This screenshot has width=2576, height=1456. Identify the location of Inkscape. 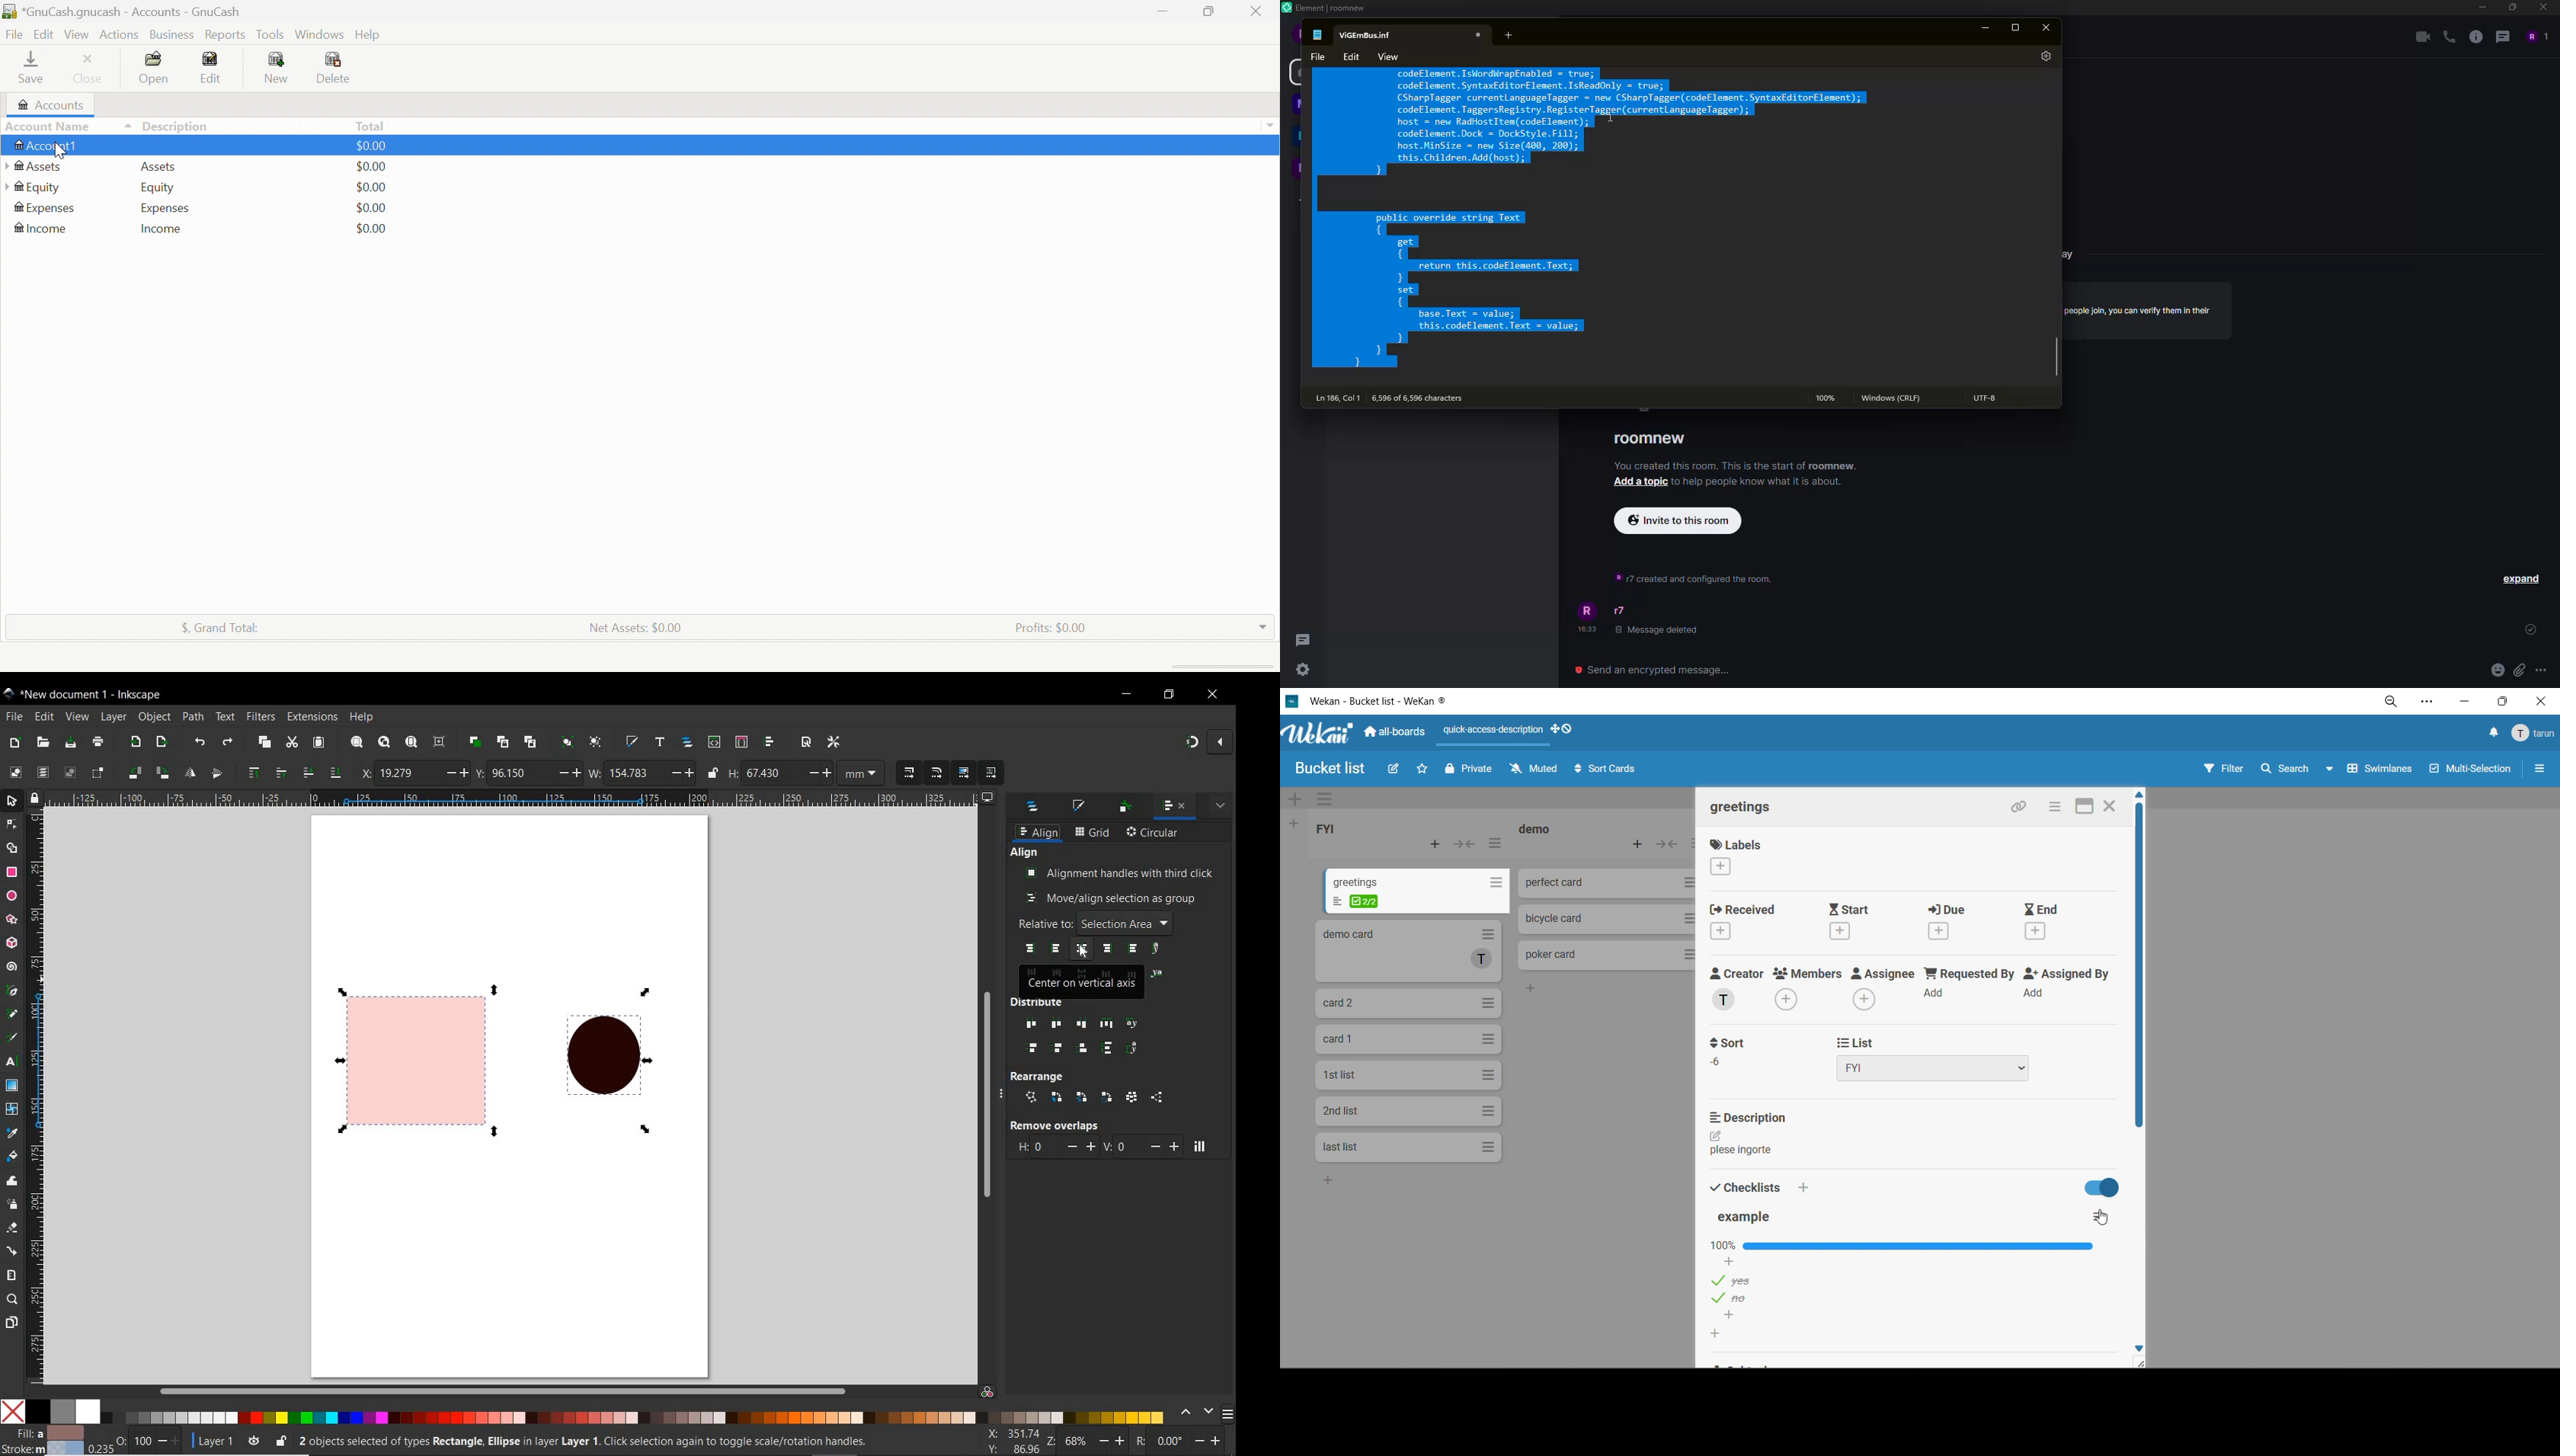
(10, 695).